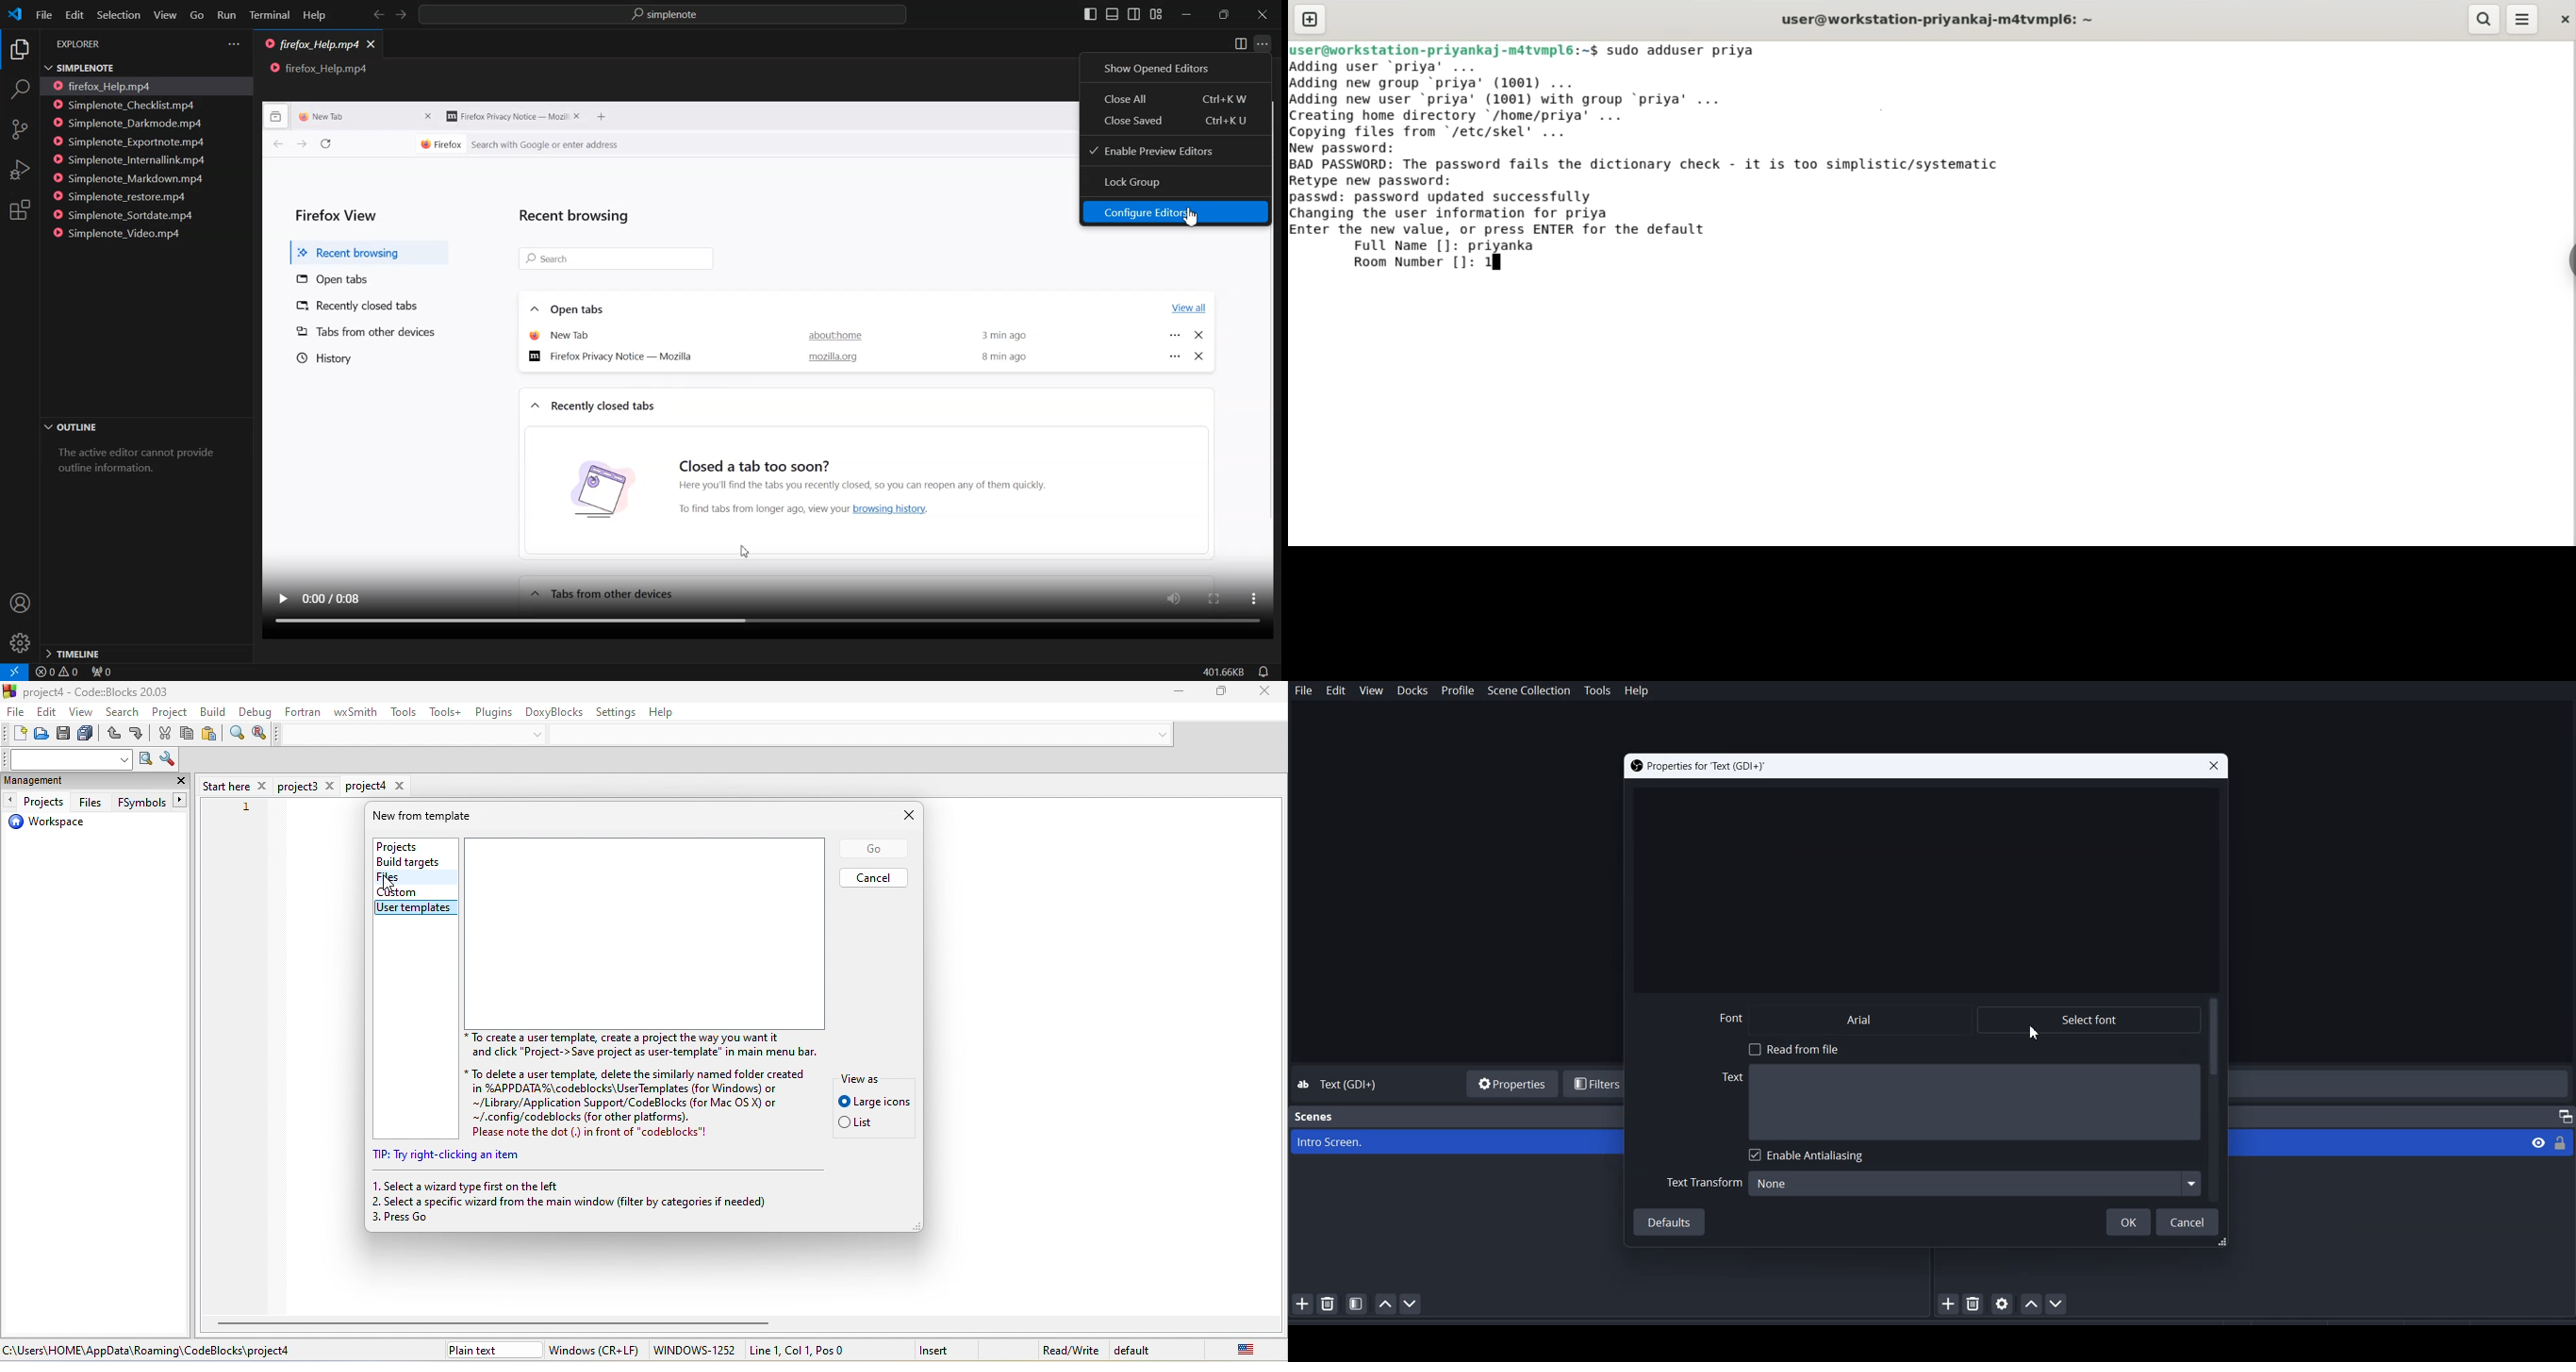  What do you see at coordinates (569, 307) in the screenshot?
I see `Open tabs` at bounding box center [569, 307].